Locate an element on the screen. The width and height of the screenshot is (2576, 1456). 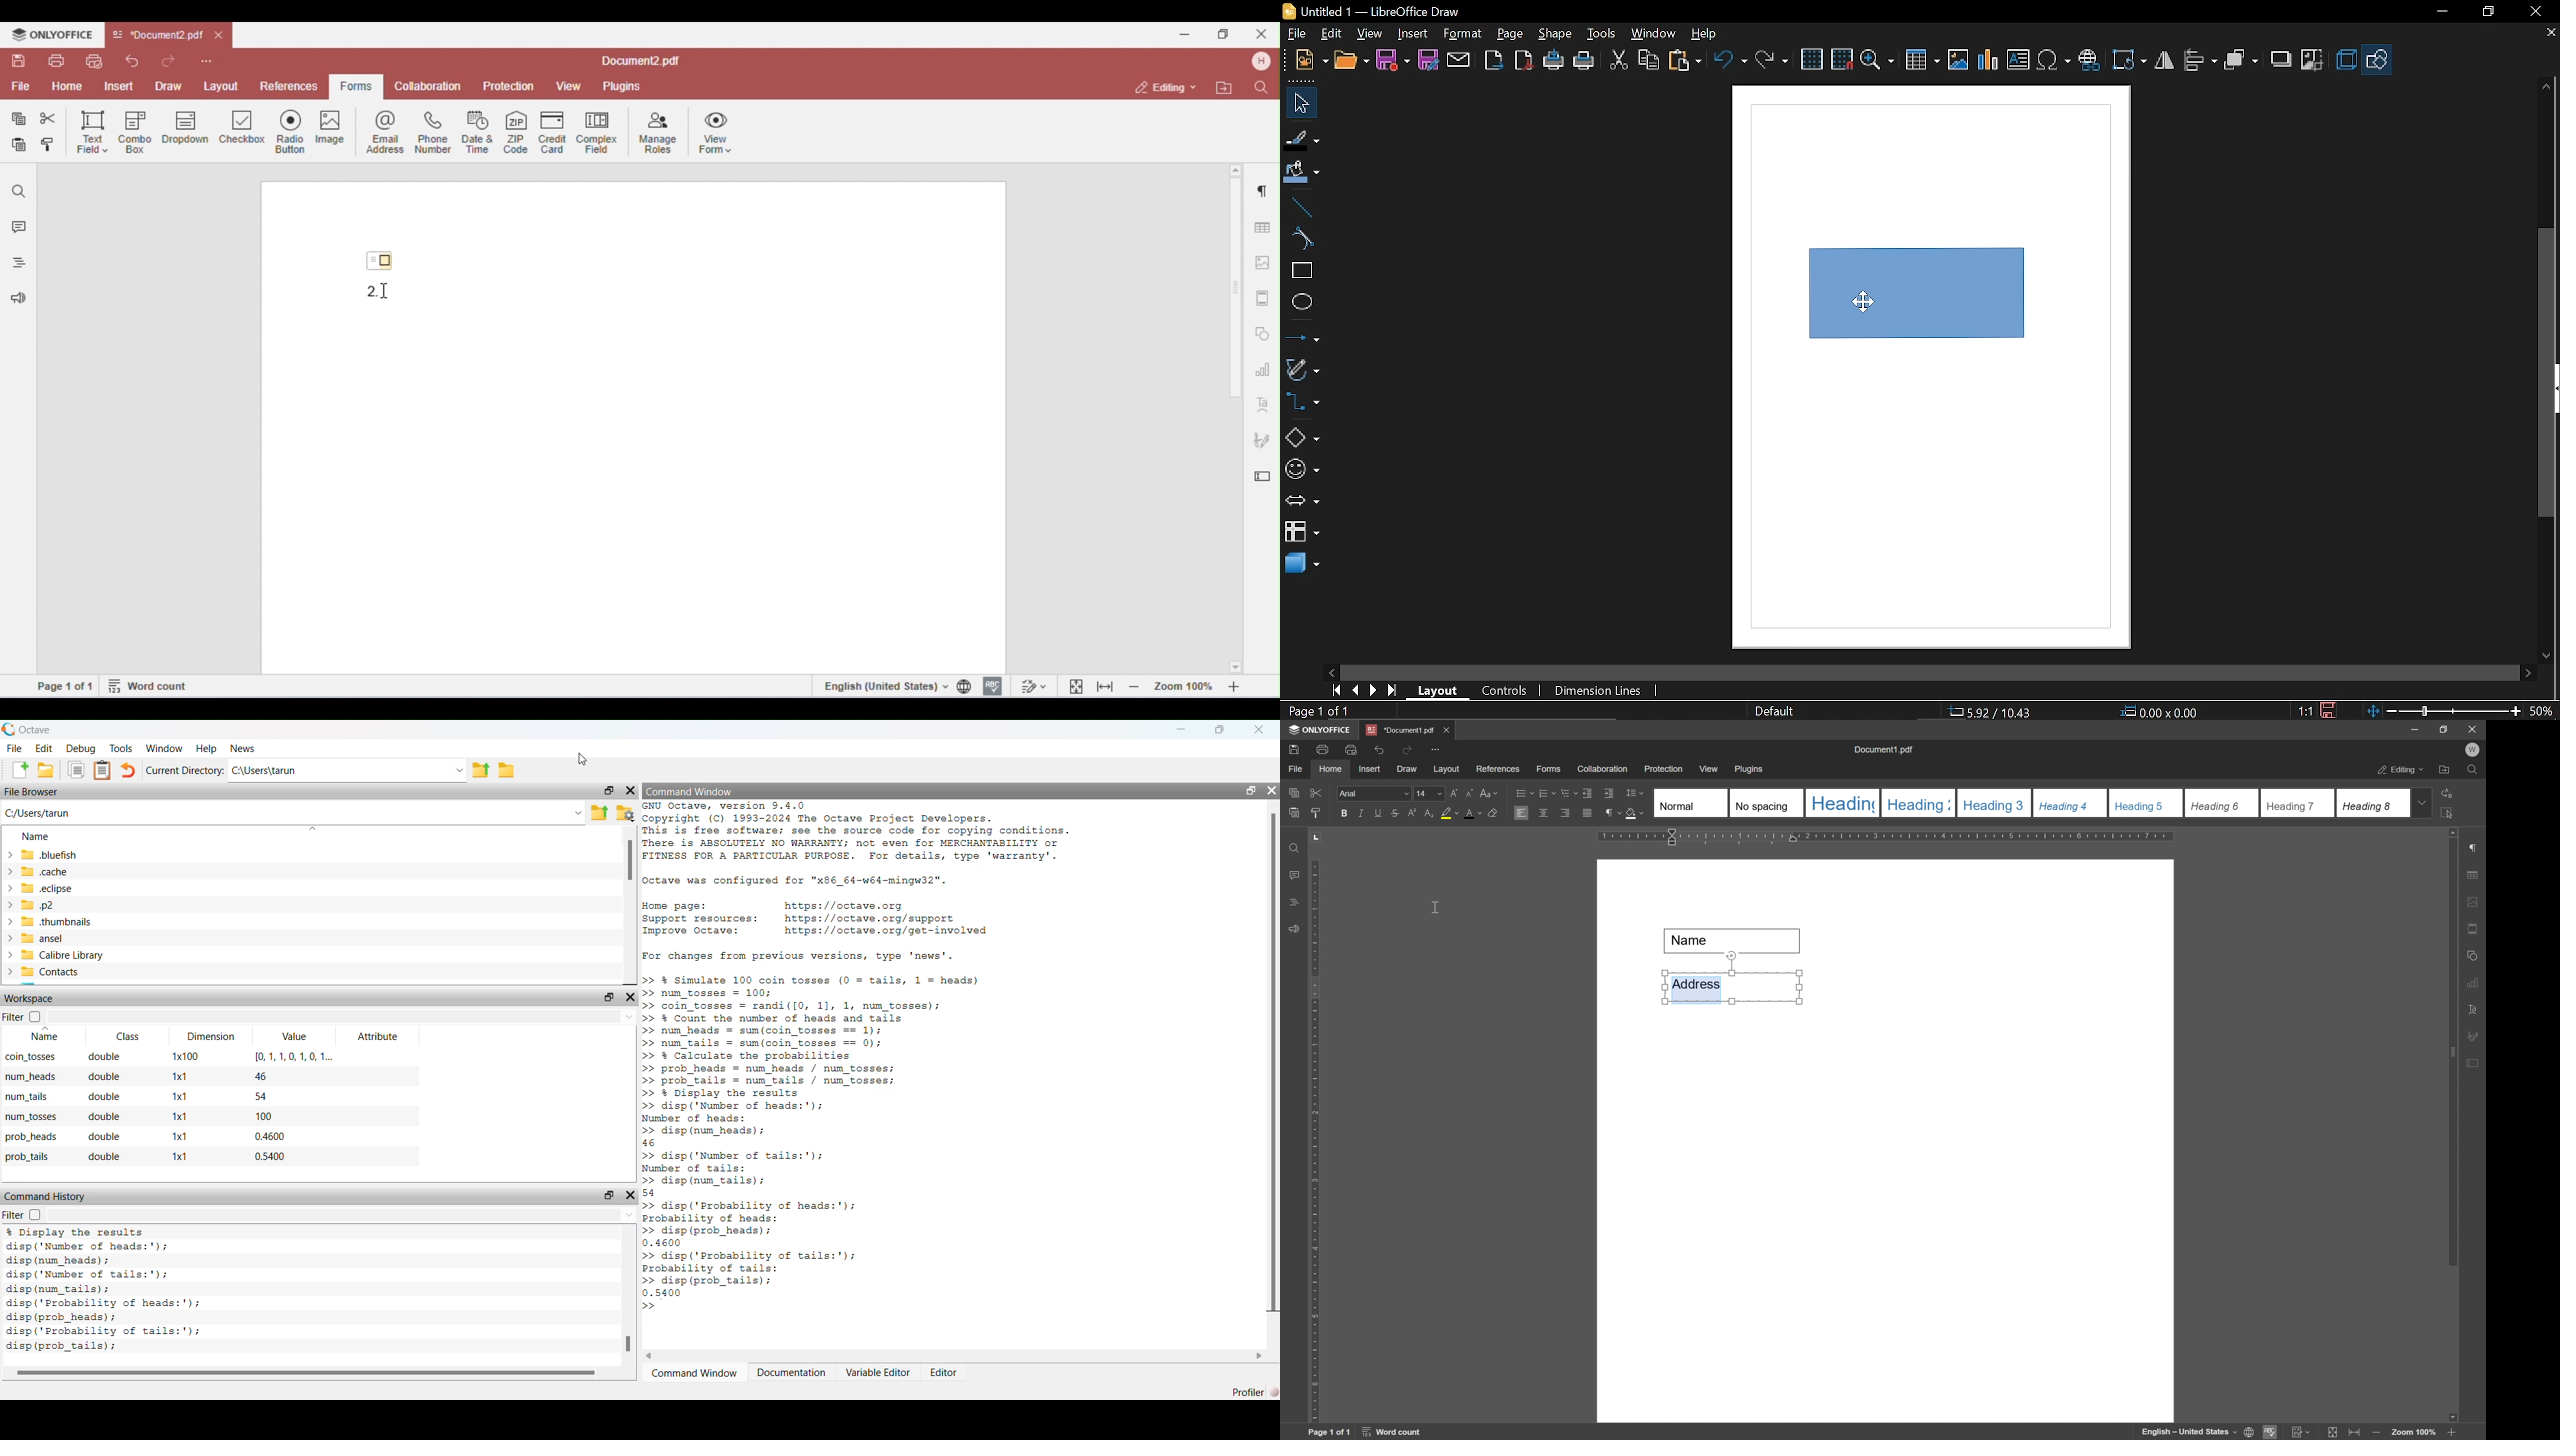
Cursor is located at coordinates (1863, 304).